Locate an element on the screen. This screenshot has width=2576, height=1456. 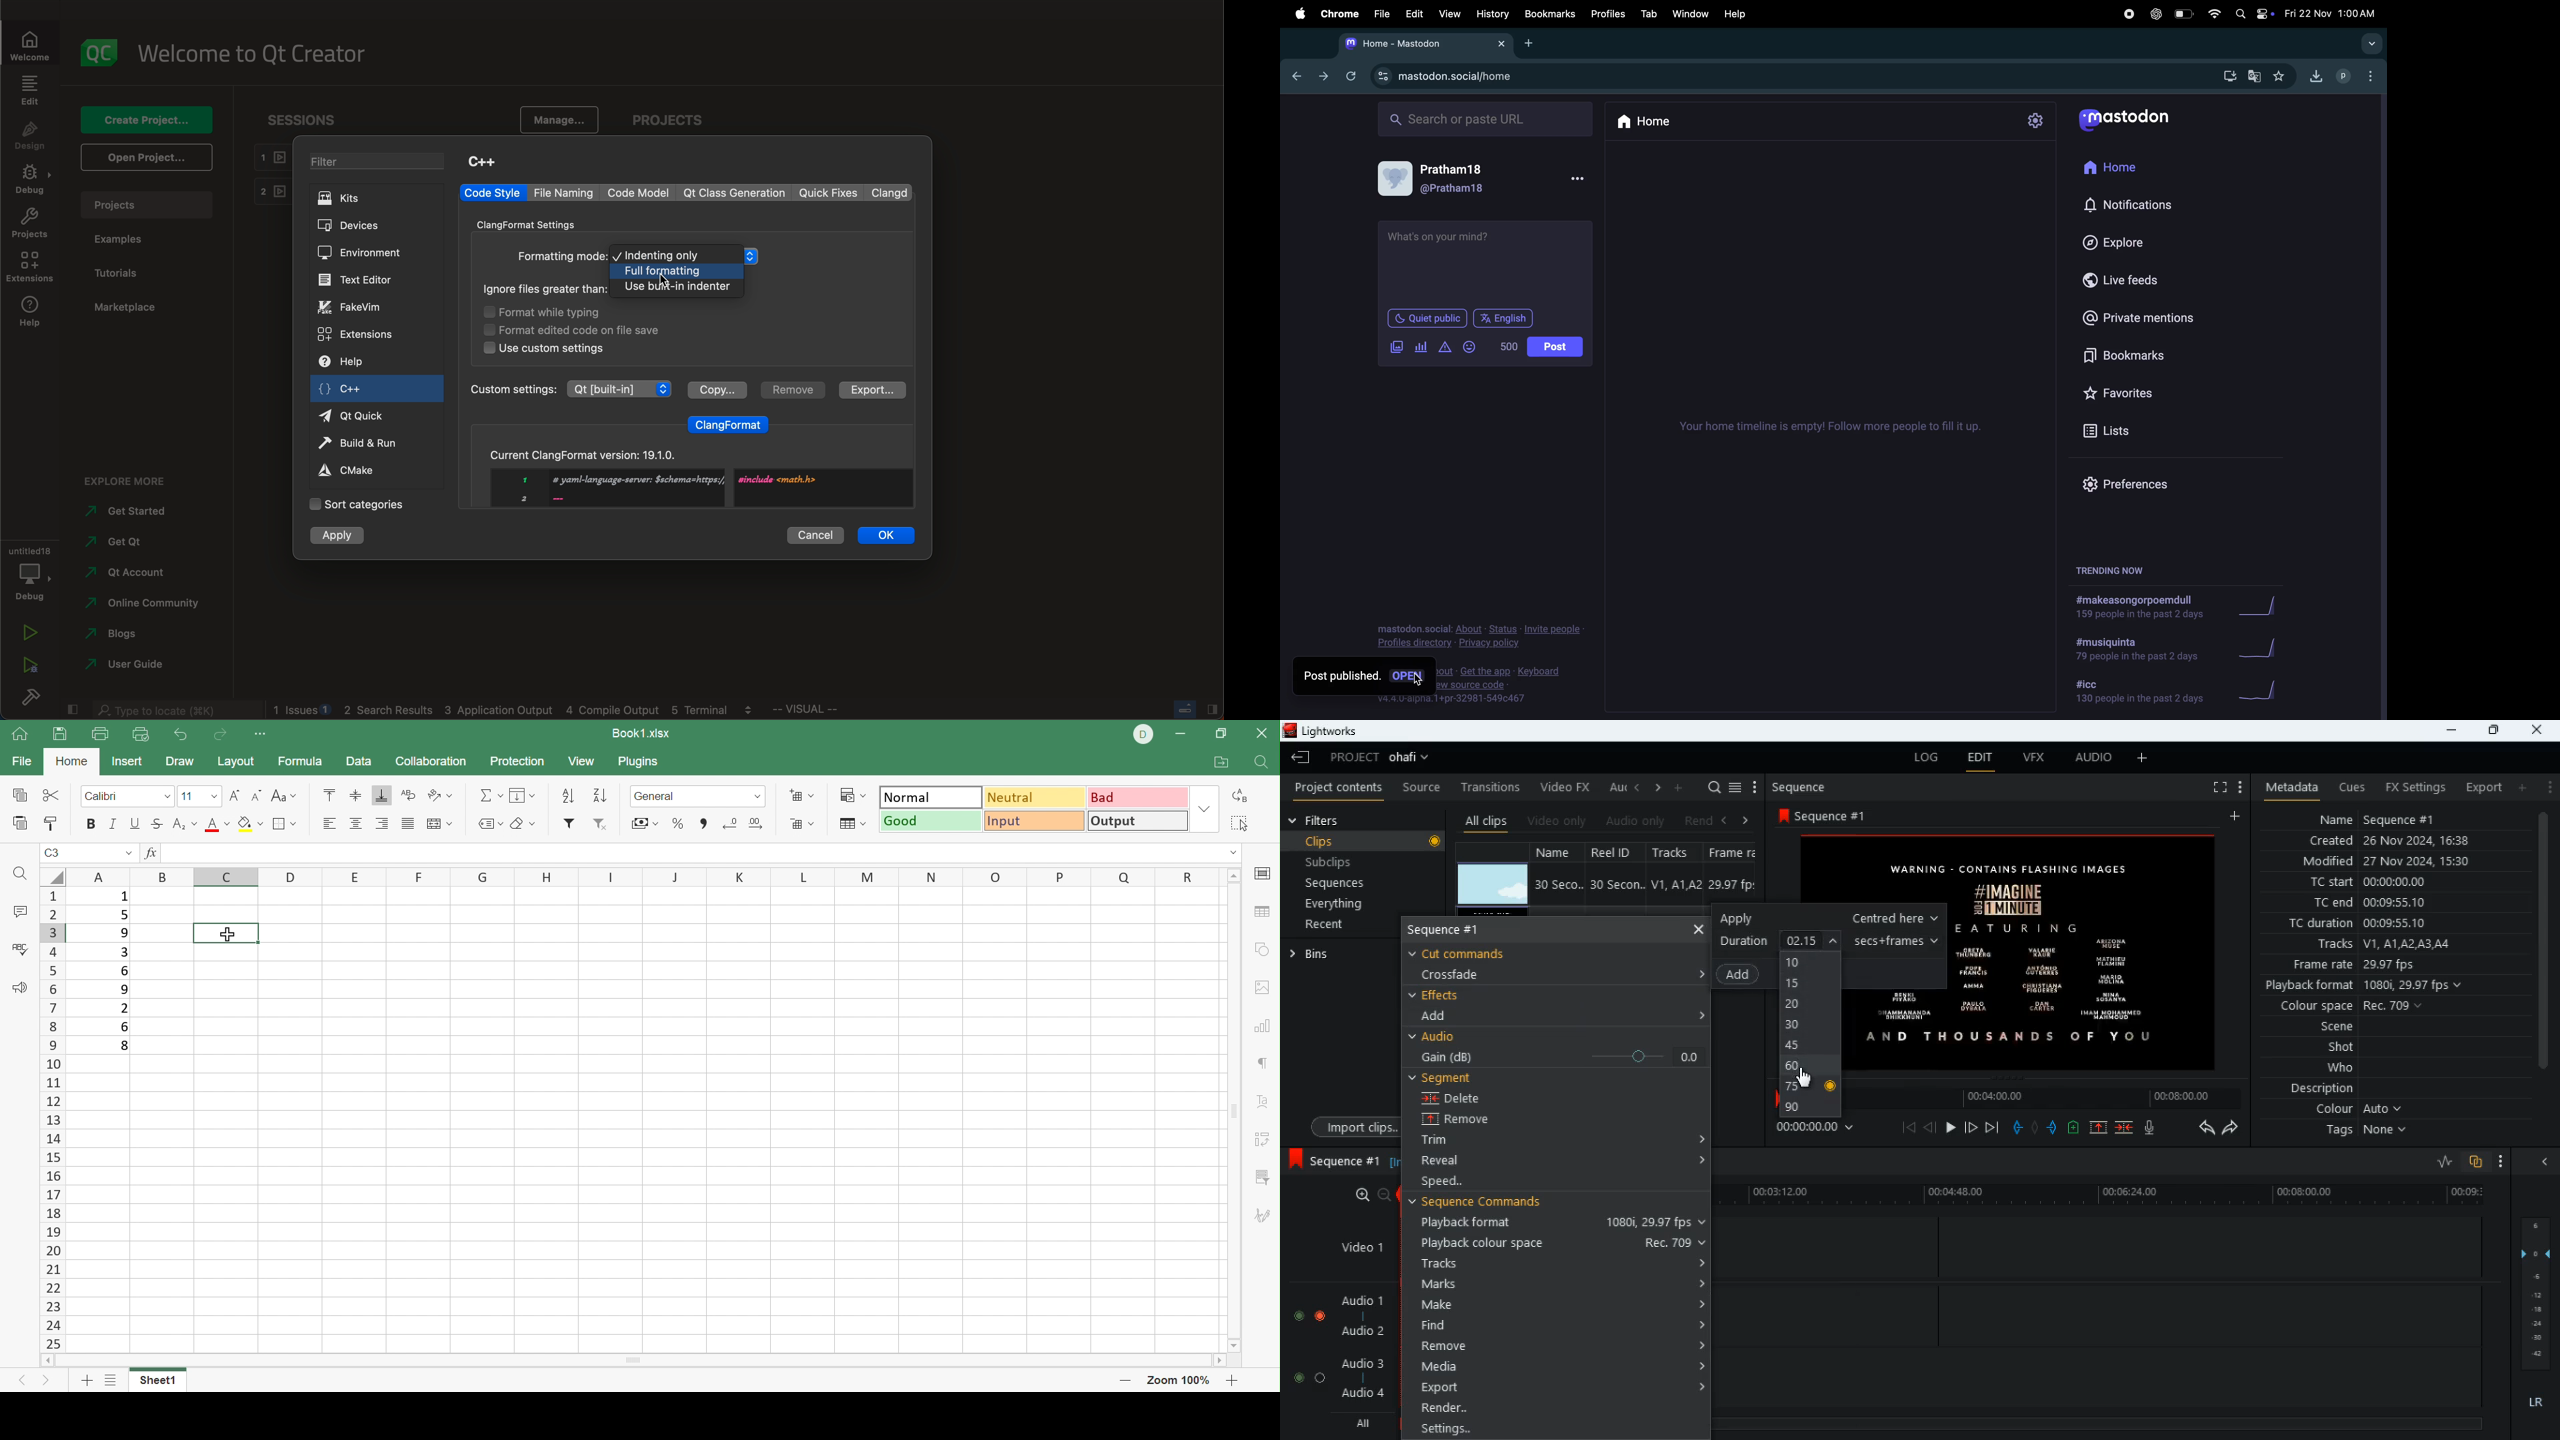
privacy and policy is located at coordinates (1489, 644).